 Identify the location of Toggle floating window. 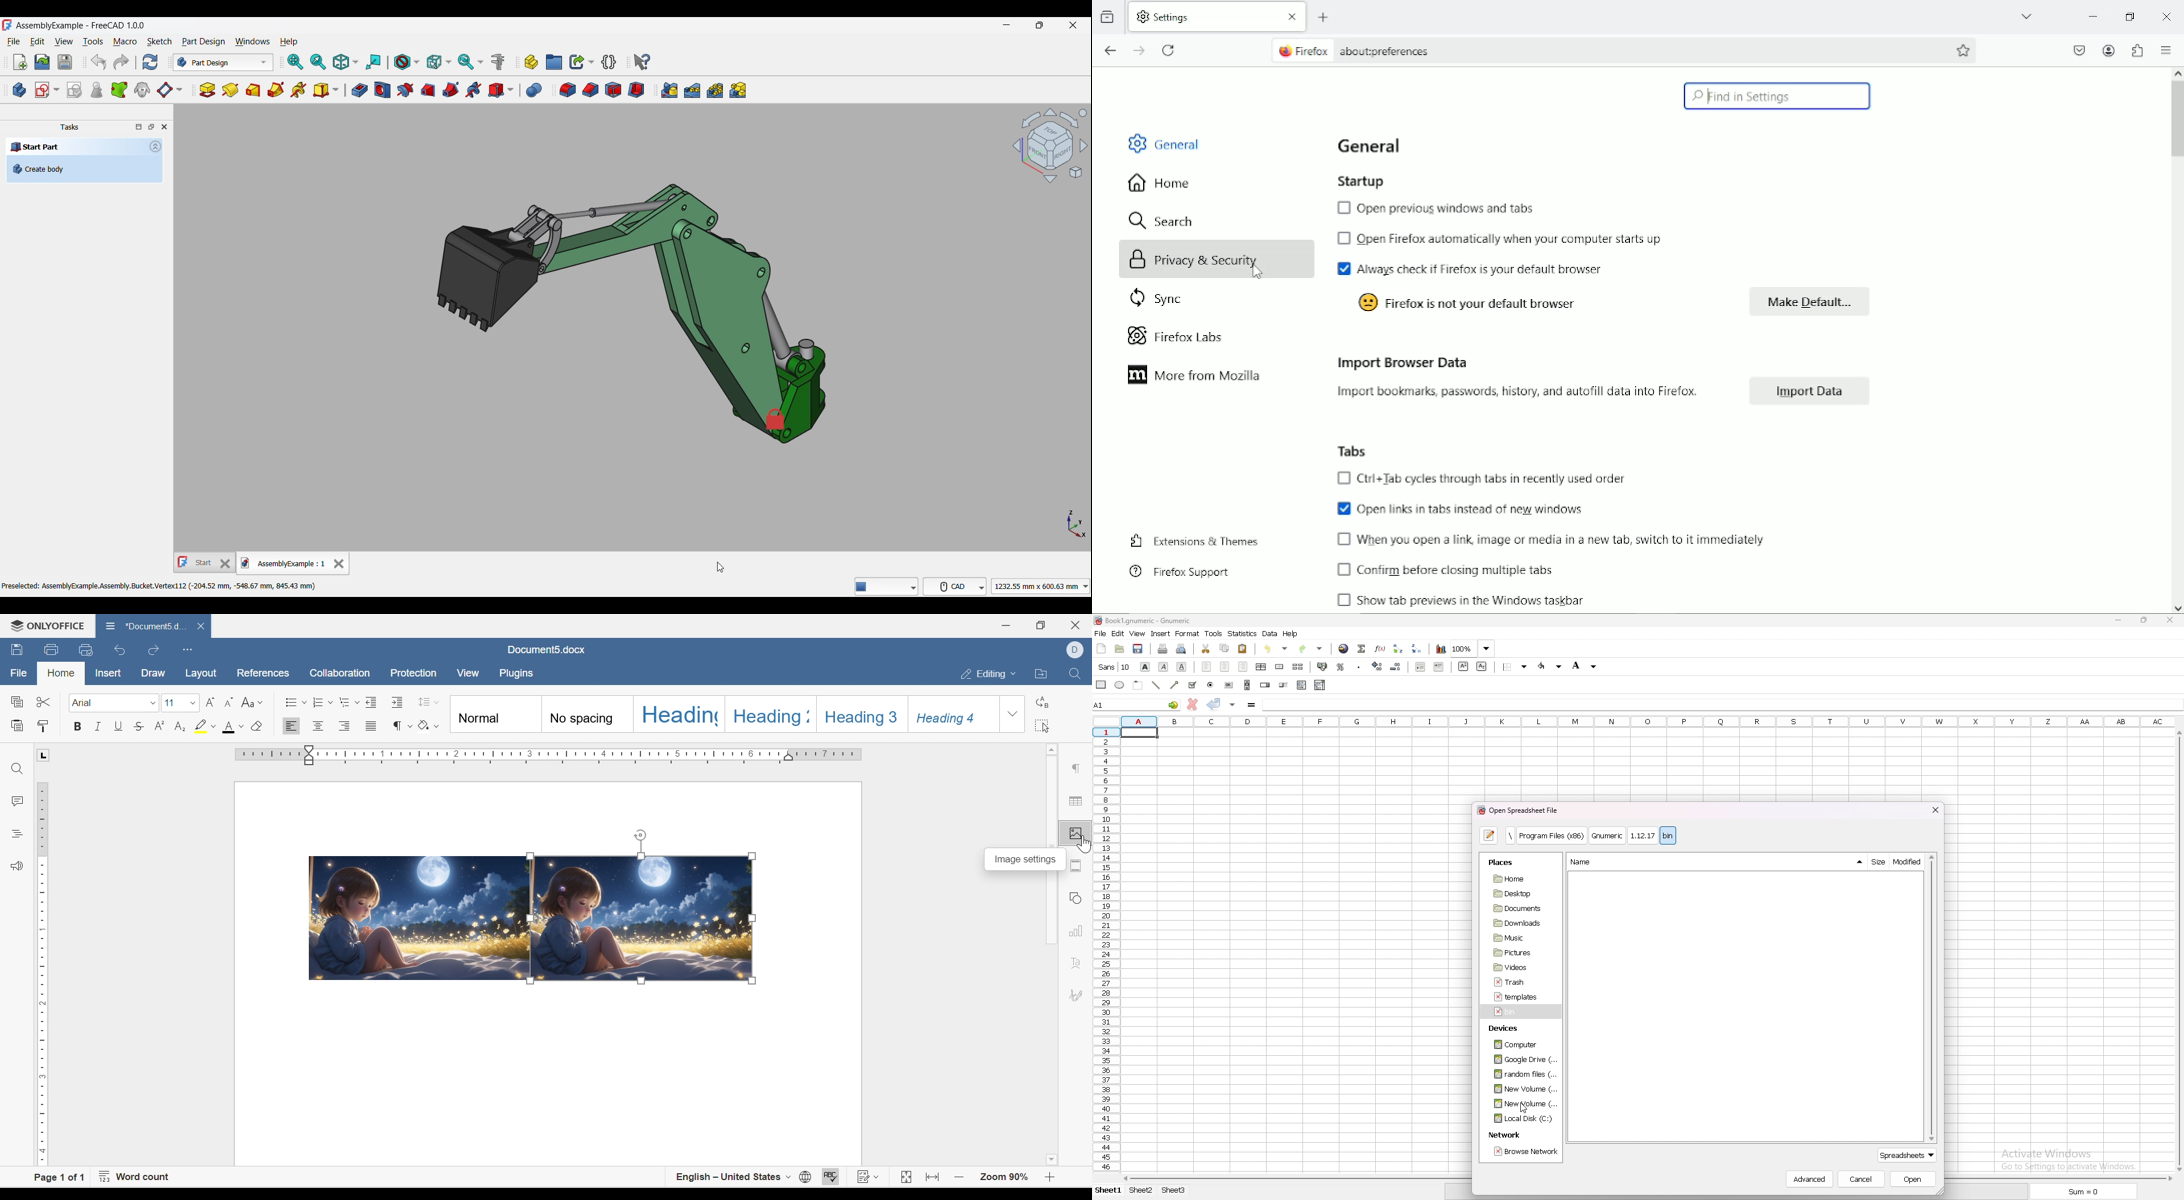
(151, 126).